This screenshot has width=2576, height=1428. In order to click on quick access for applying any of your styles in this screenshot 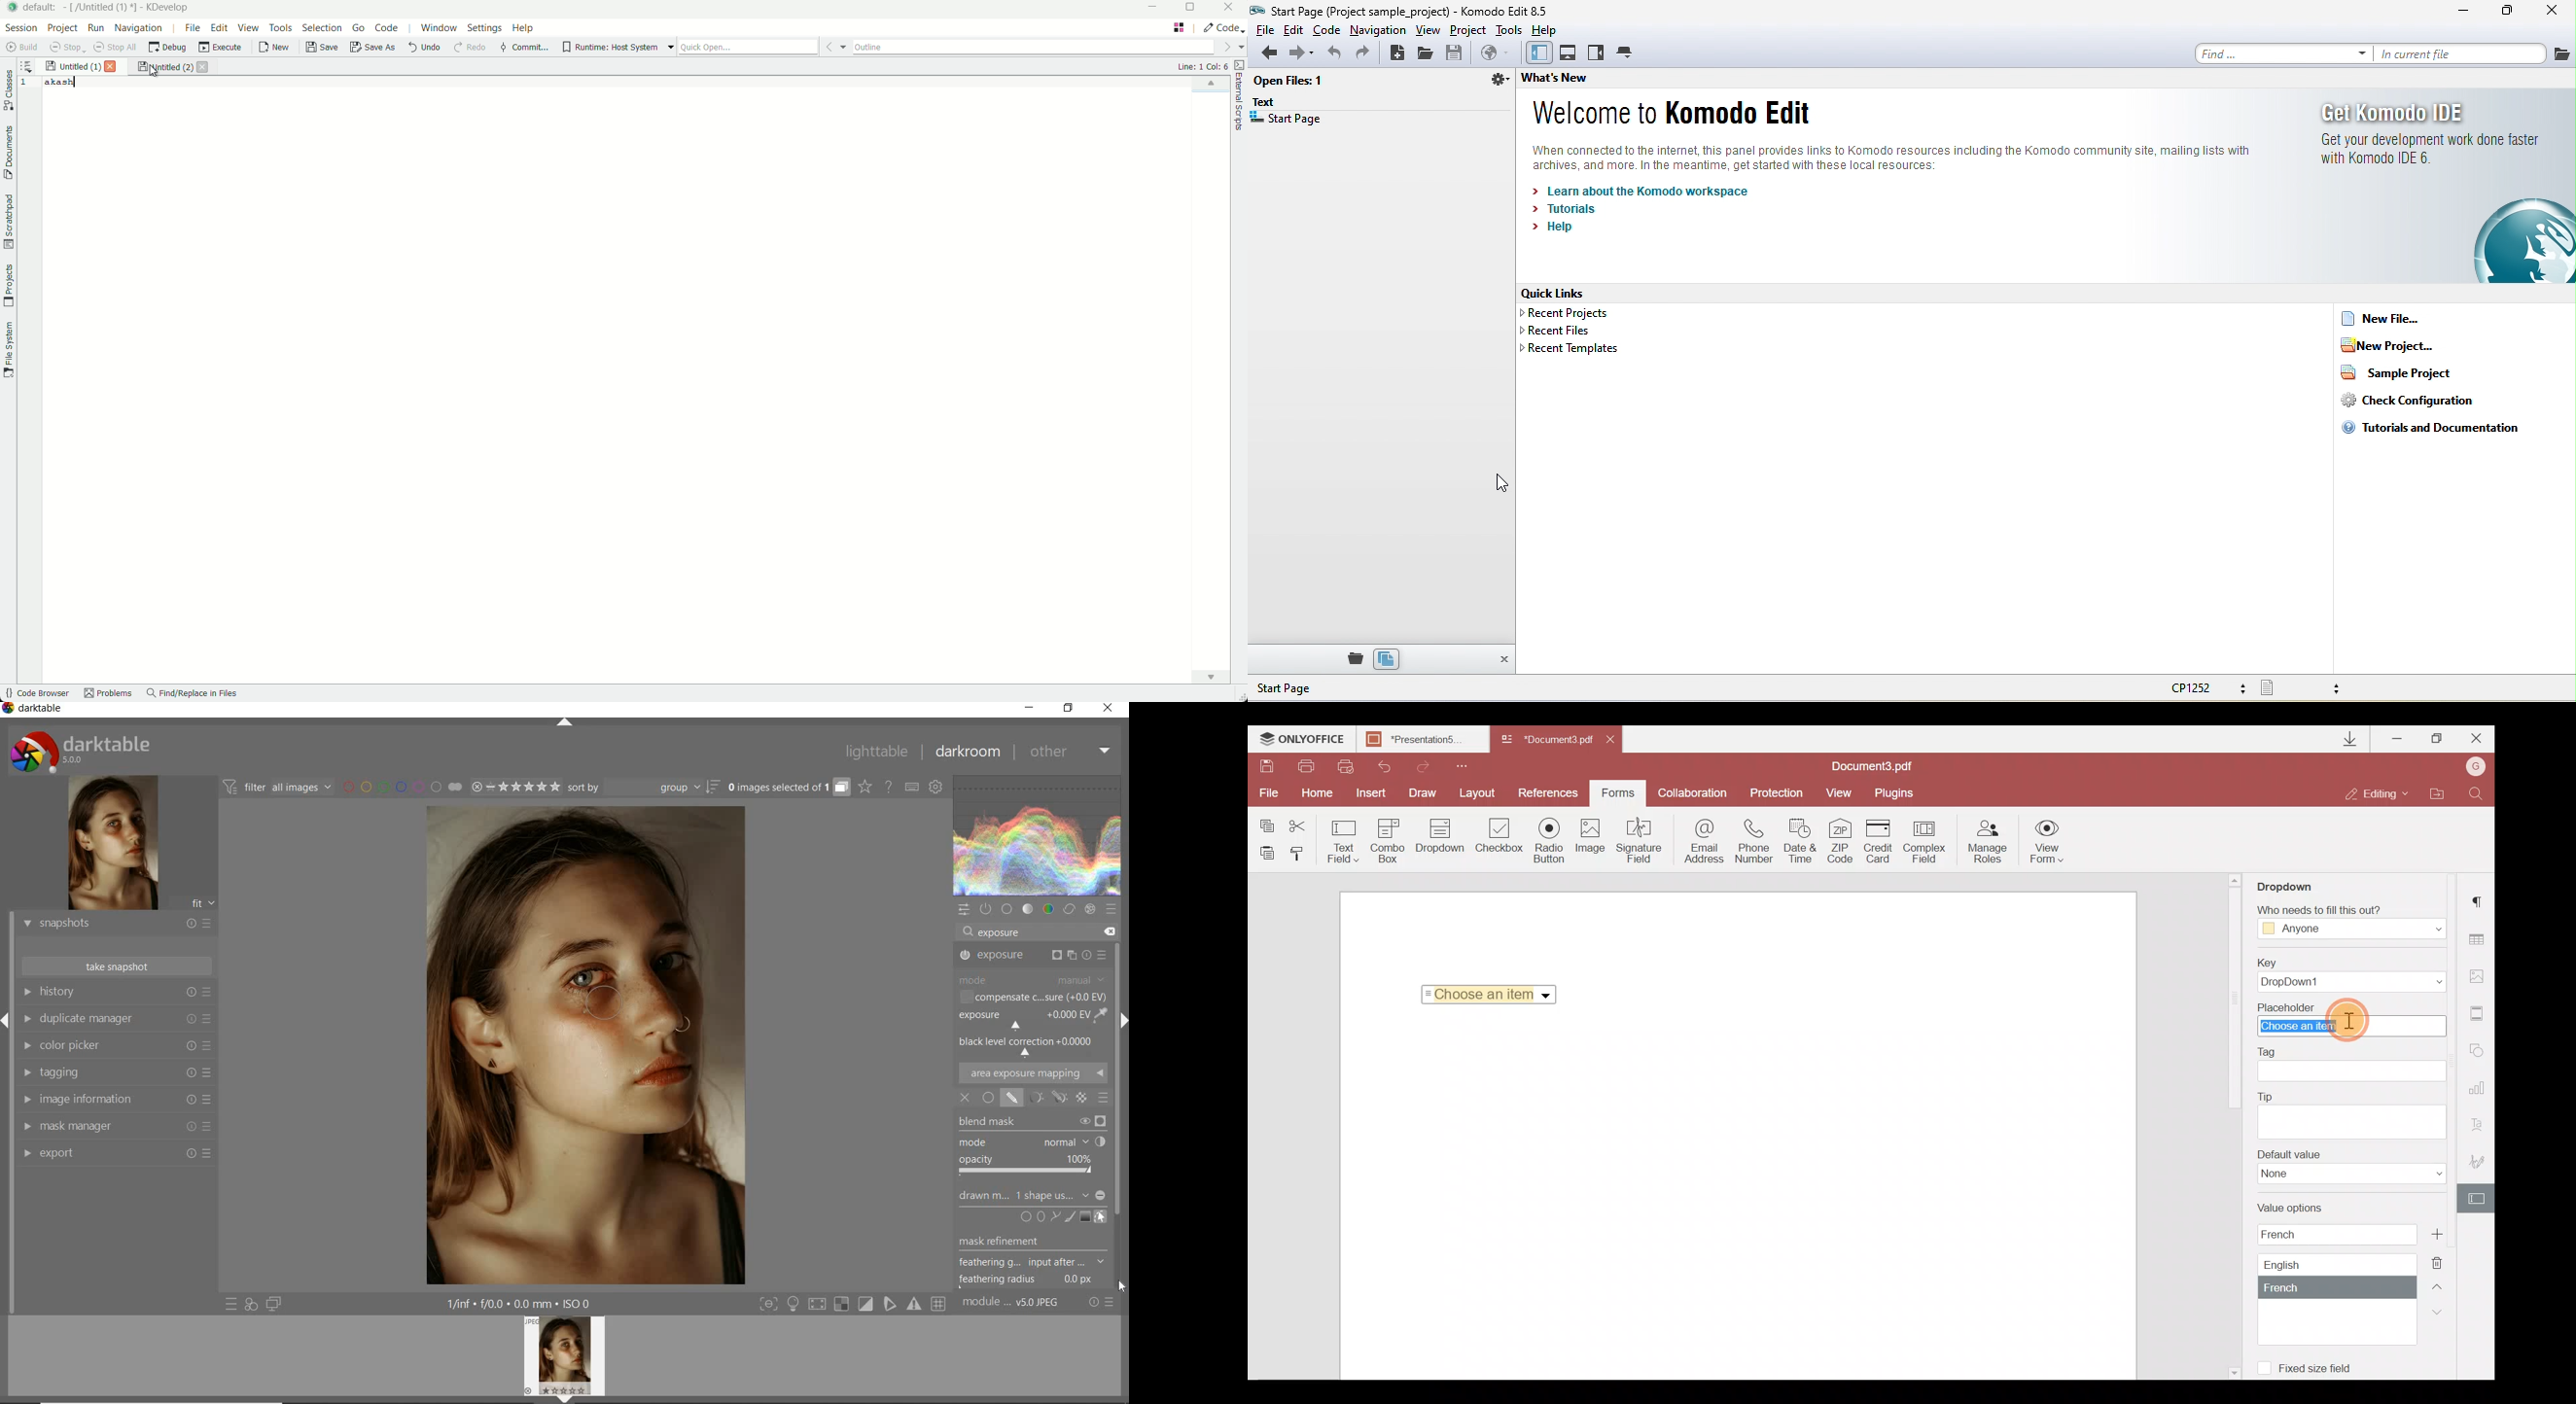, I will do `click(250, 1304)`.